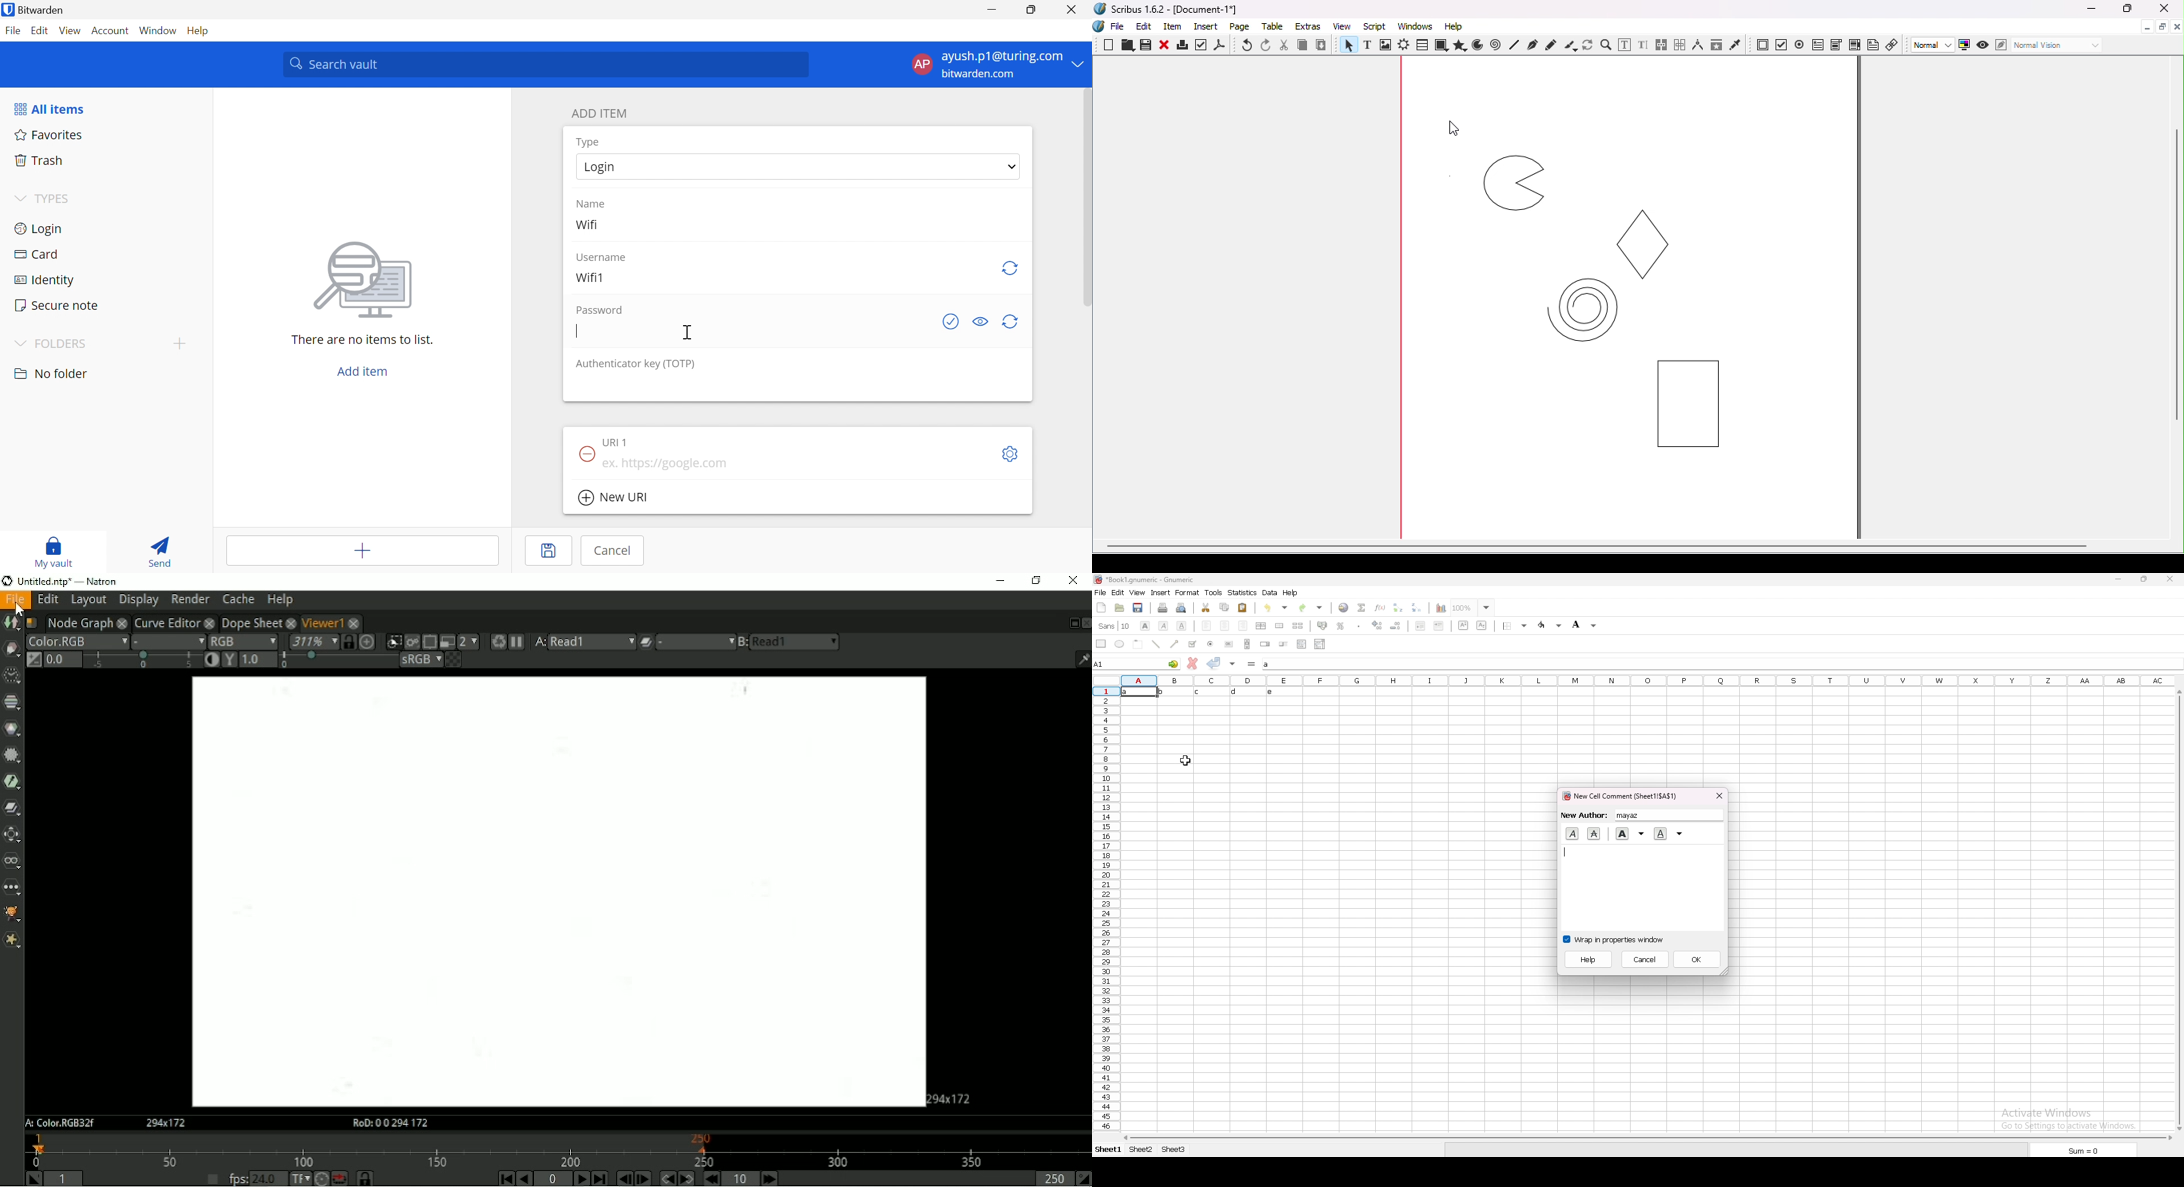 Image resolution: width=2184 pixels, height=1204 pixels. Describe the element at coordinates (1242, 28) in the screenshot. I see `Page` at that location.